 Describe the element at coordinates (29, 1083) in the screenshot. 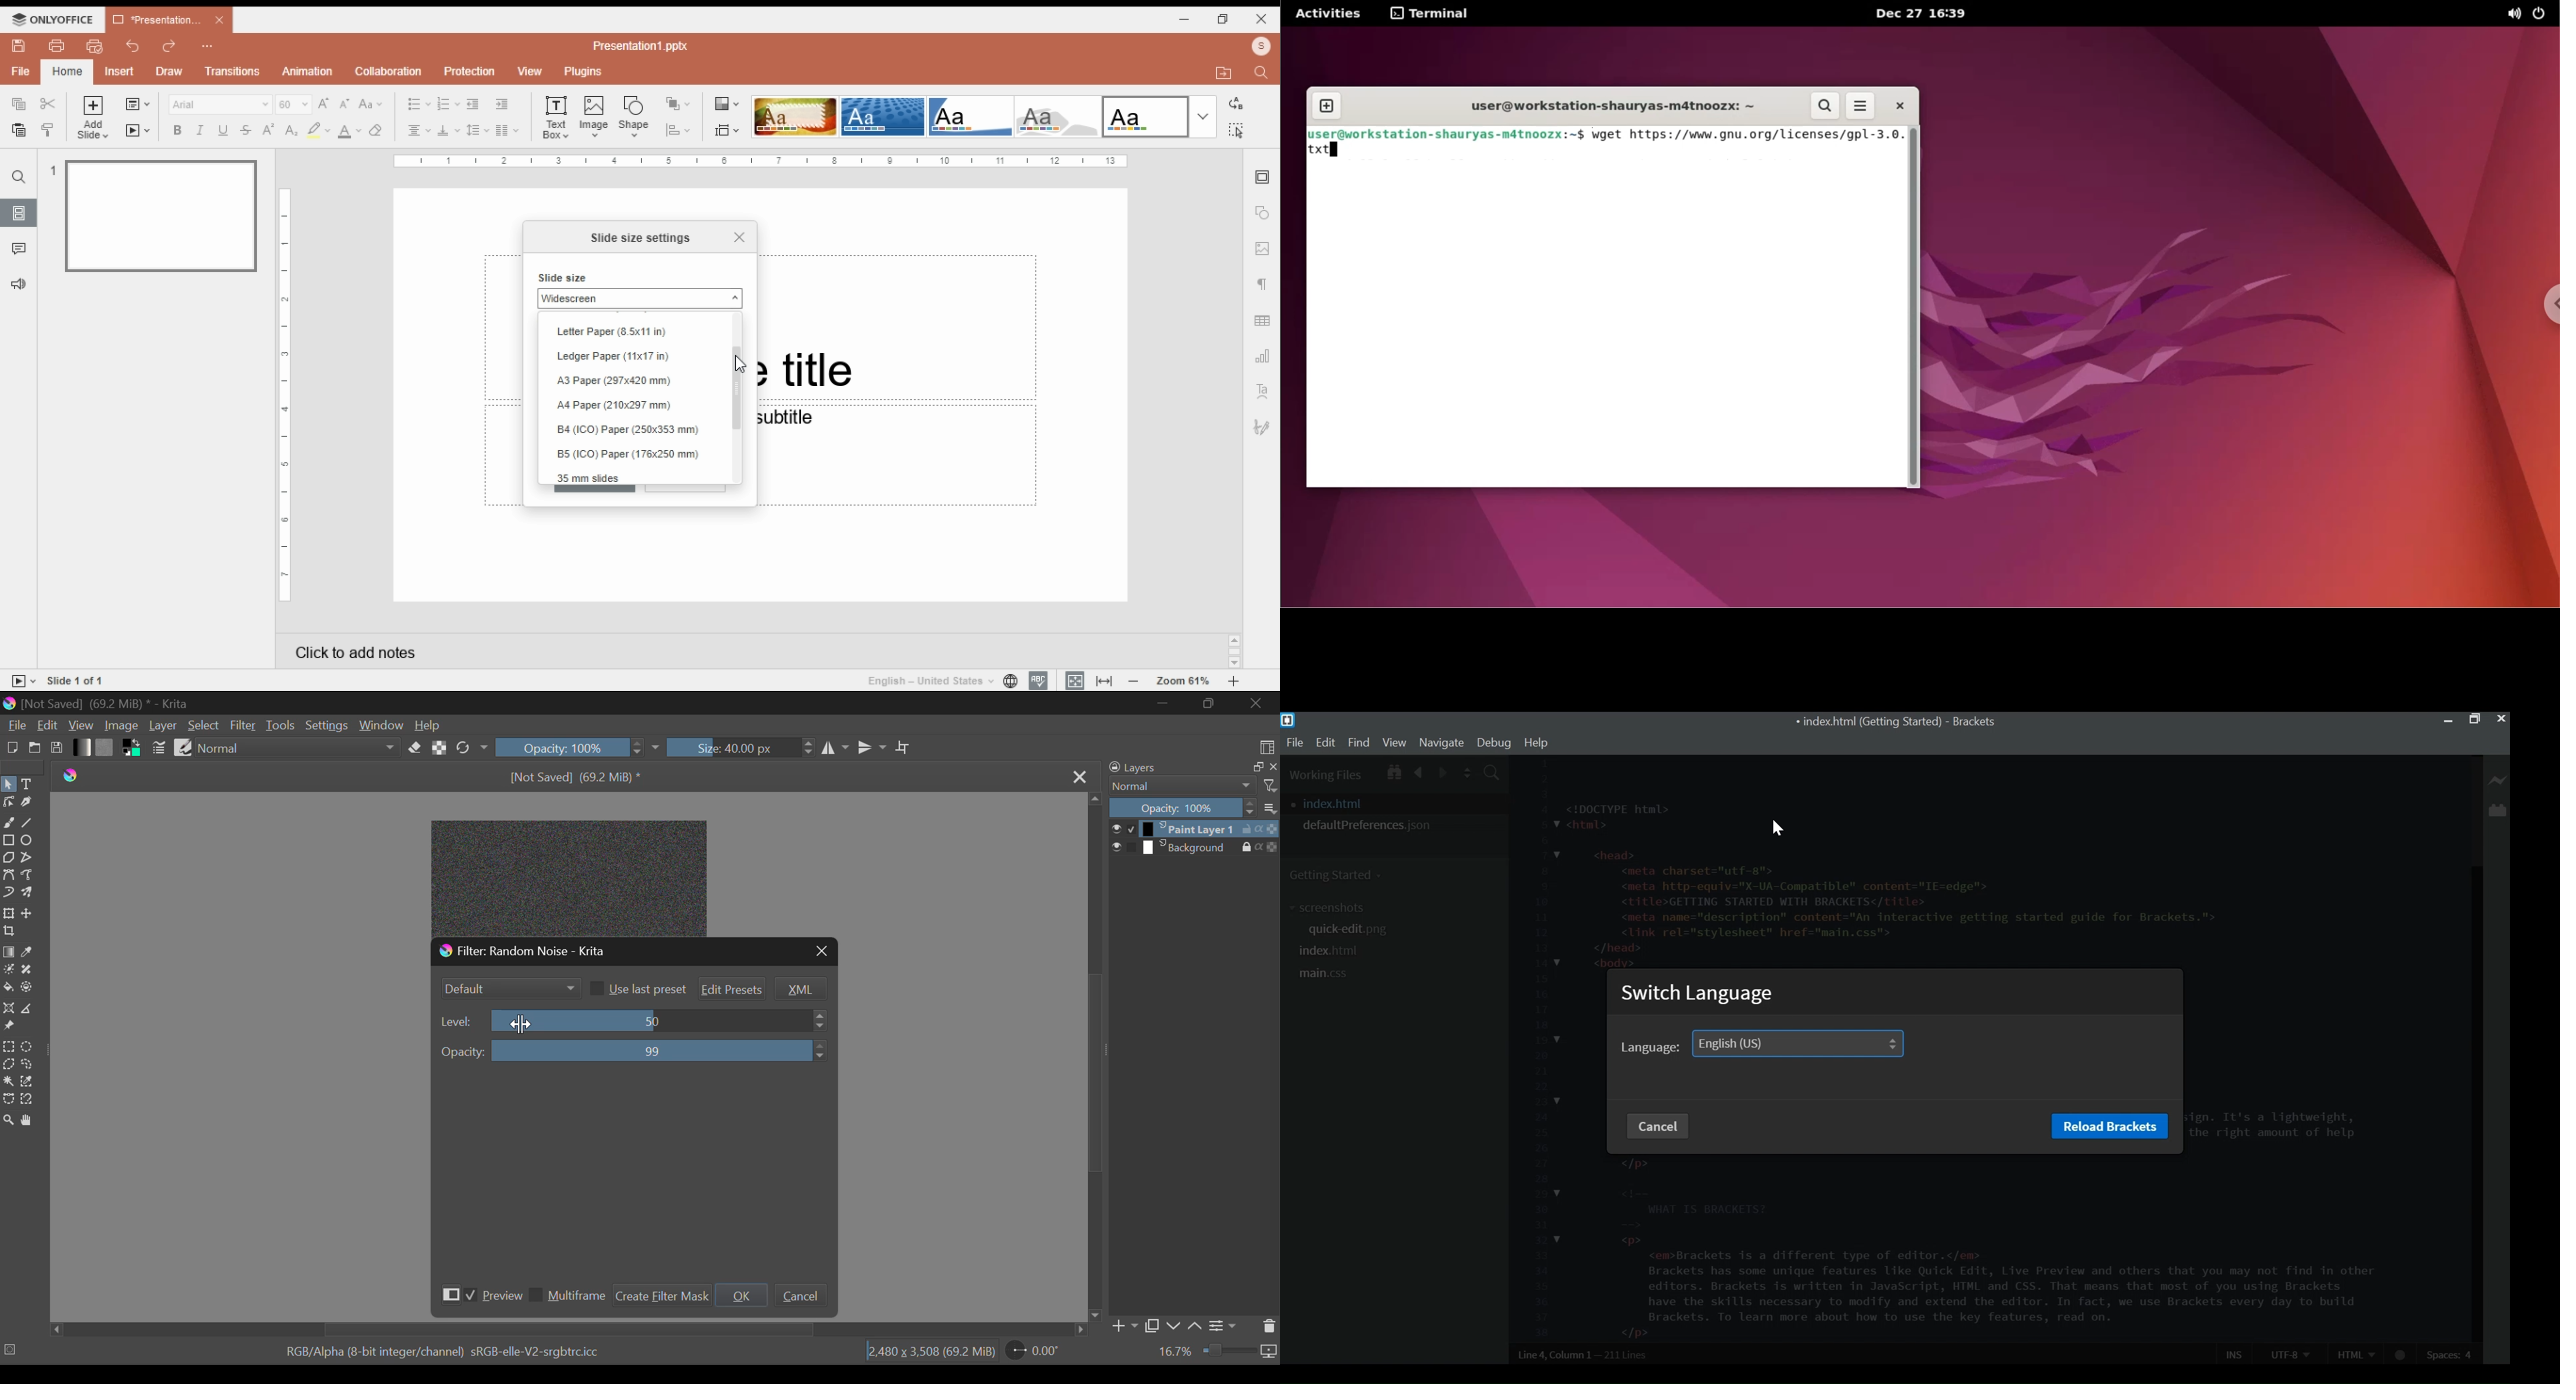

I see `Similar Color Selector` at that location.